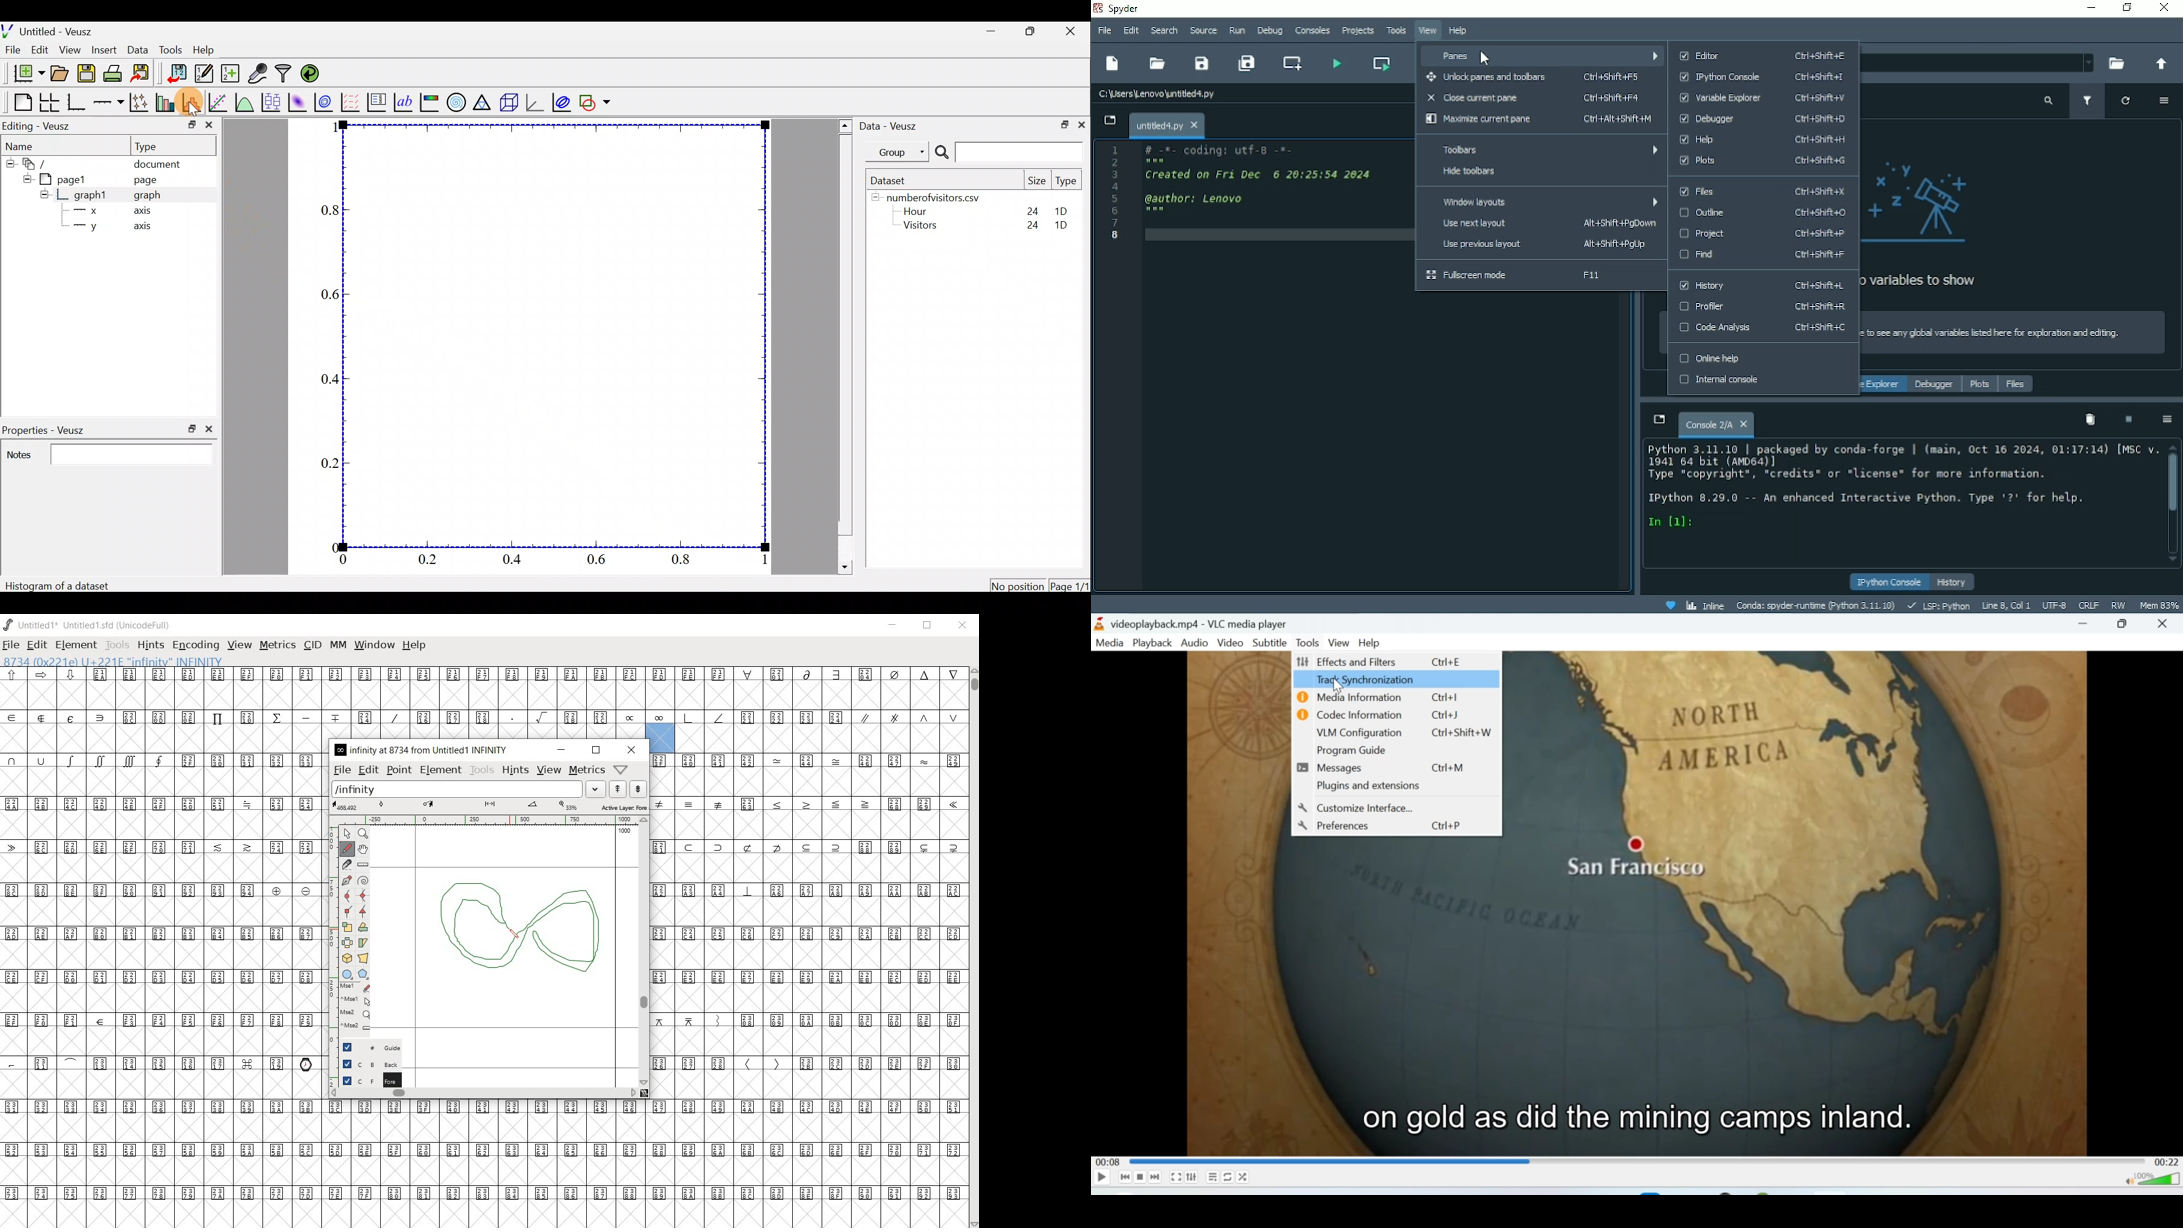 This screenshot has width=2184, height=1232. What do you see at coordinates (152, 146) in the screenshot?
I see `Type` at bounding box center [152, 146].